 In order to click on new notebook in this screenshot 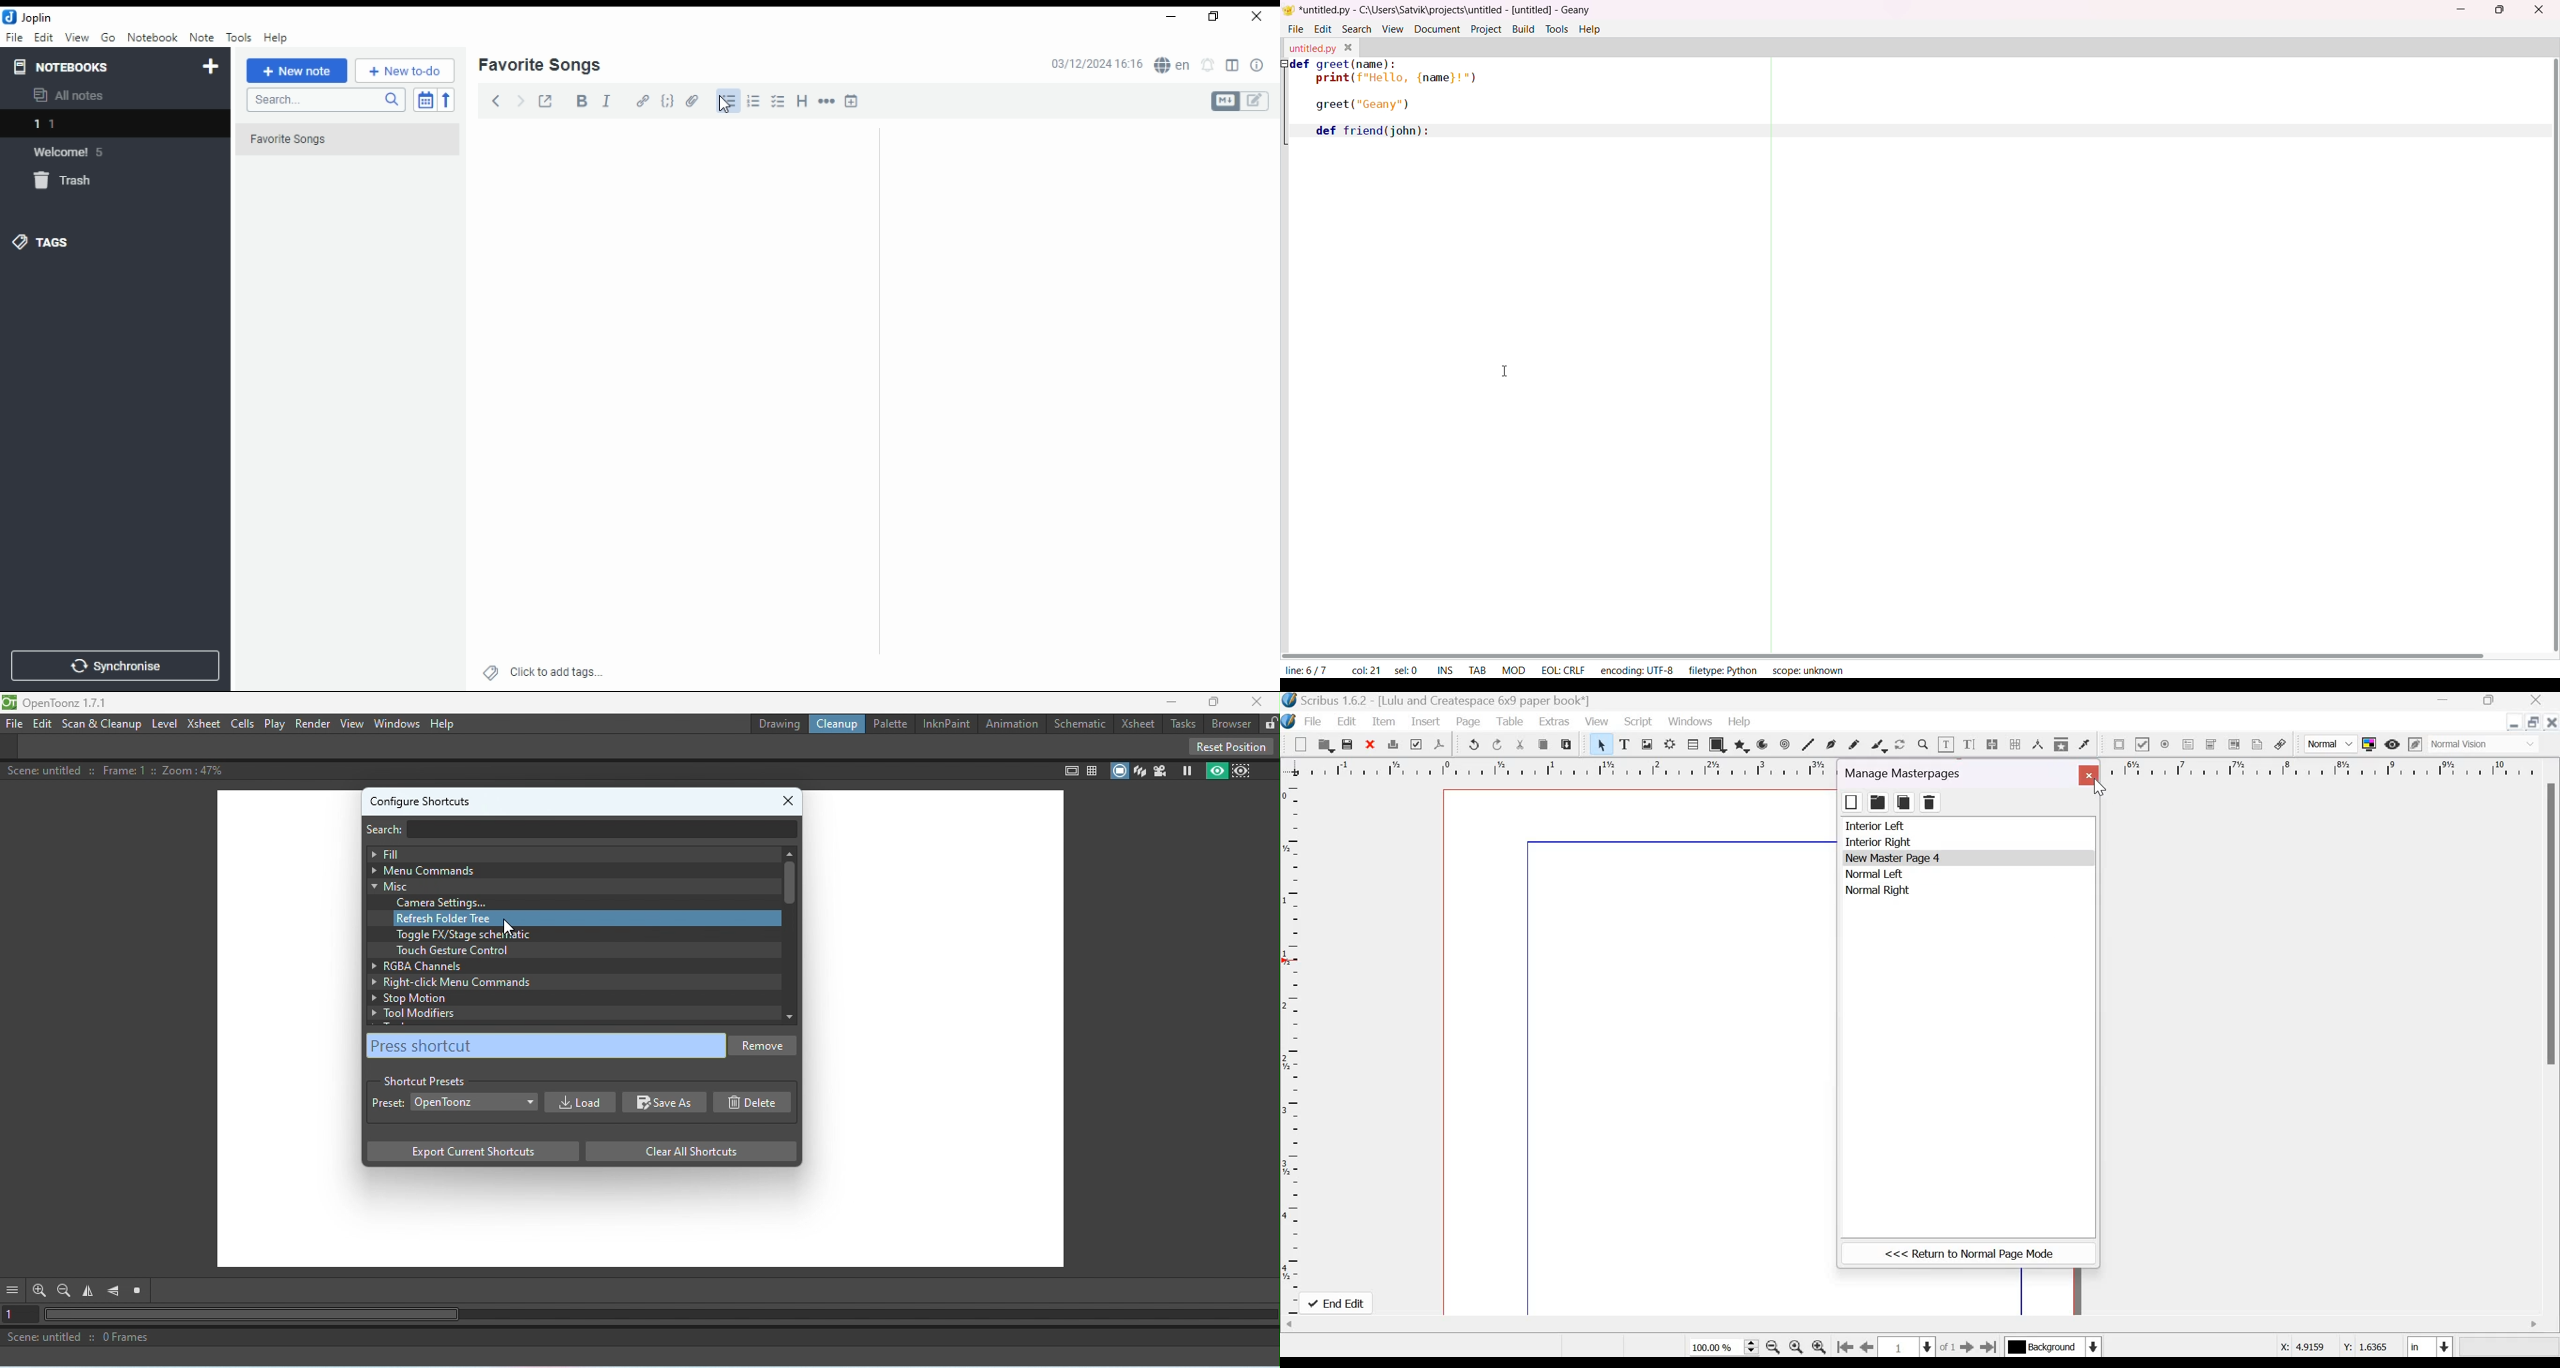, I will do `click(211, 67)`.